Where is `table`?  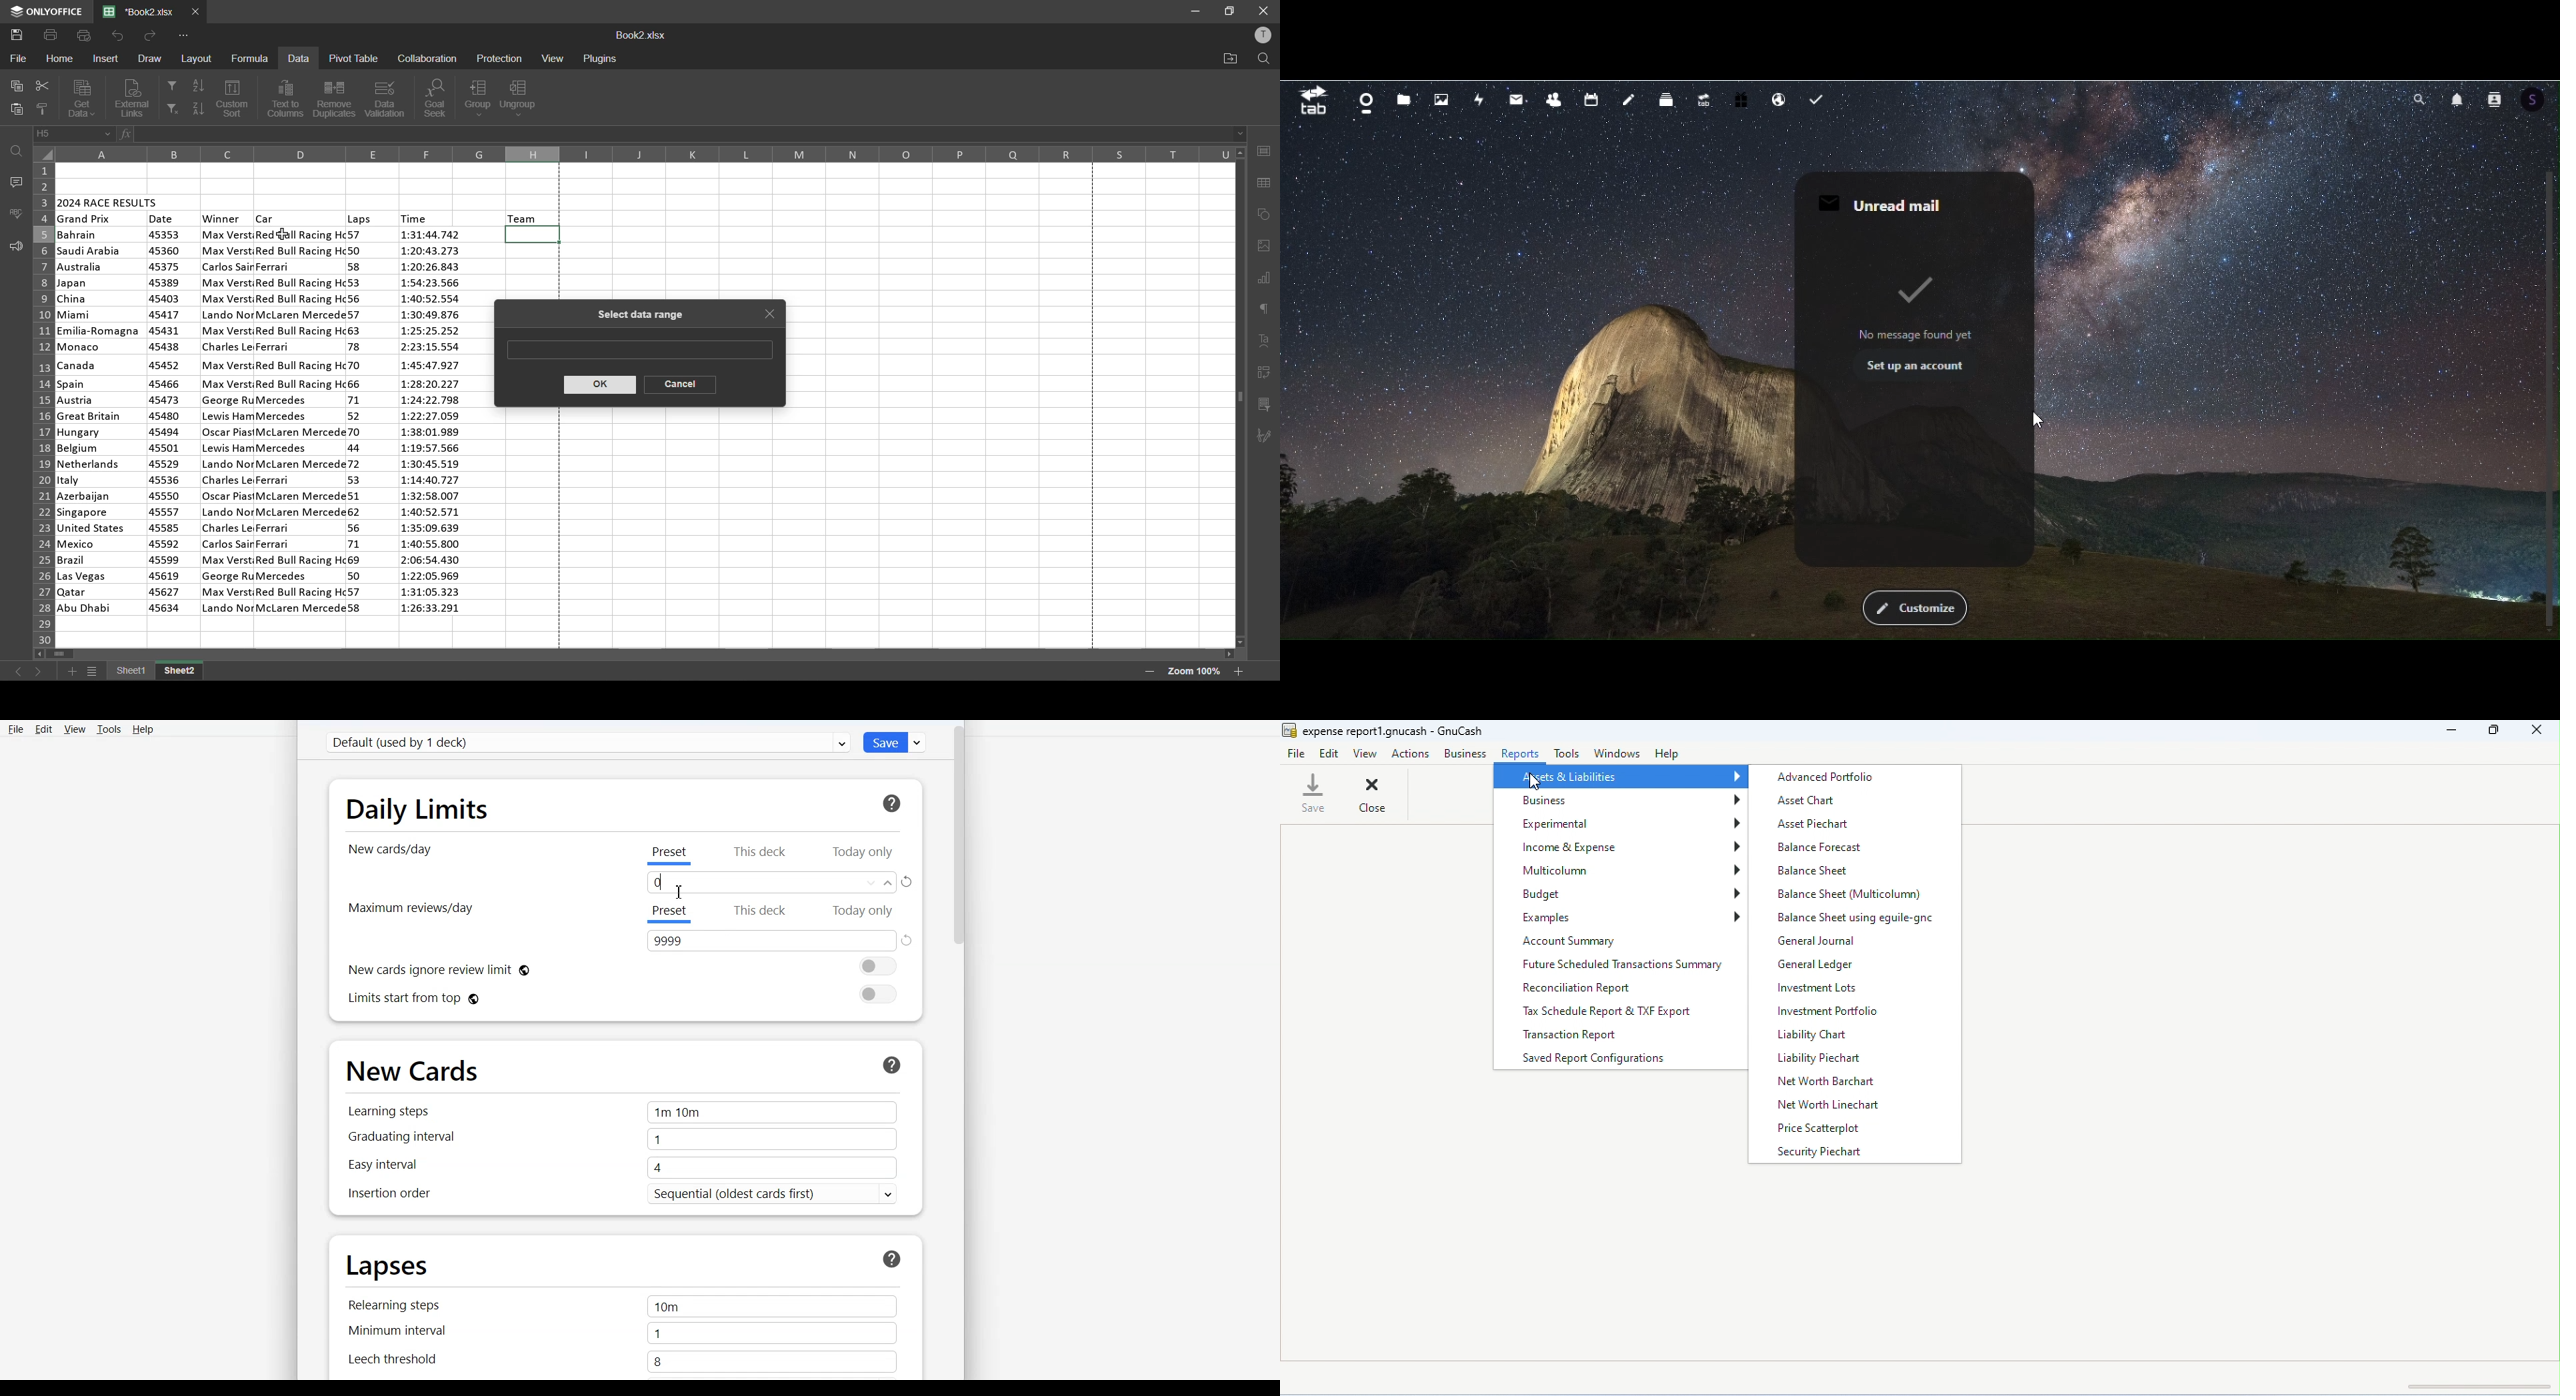
table is located at coordinates (1267, 184).